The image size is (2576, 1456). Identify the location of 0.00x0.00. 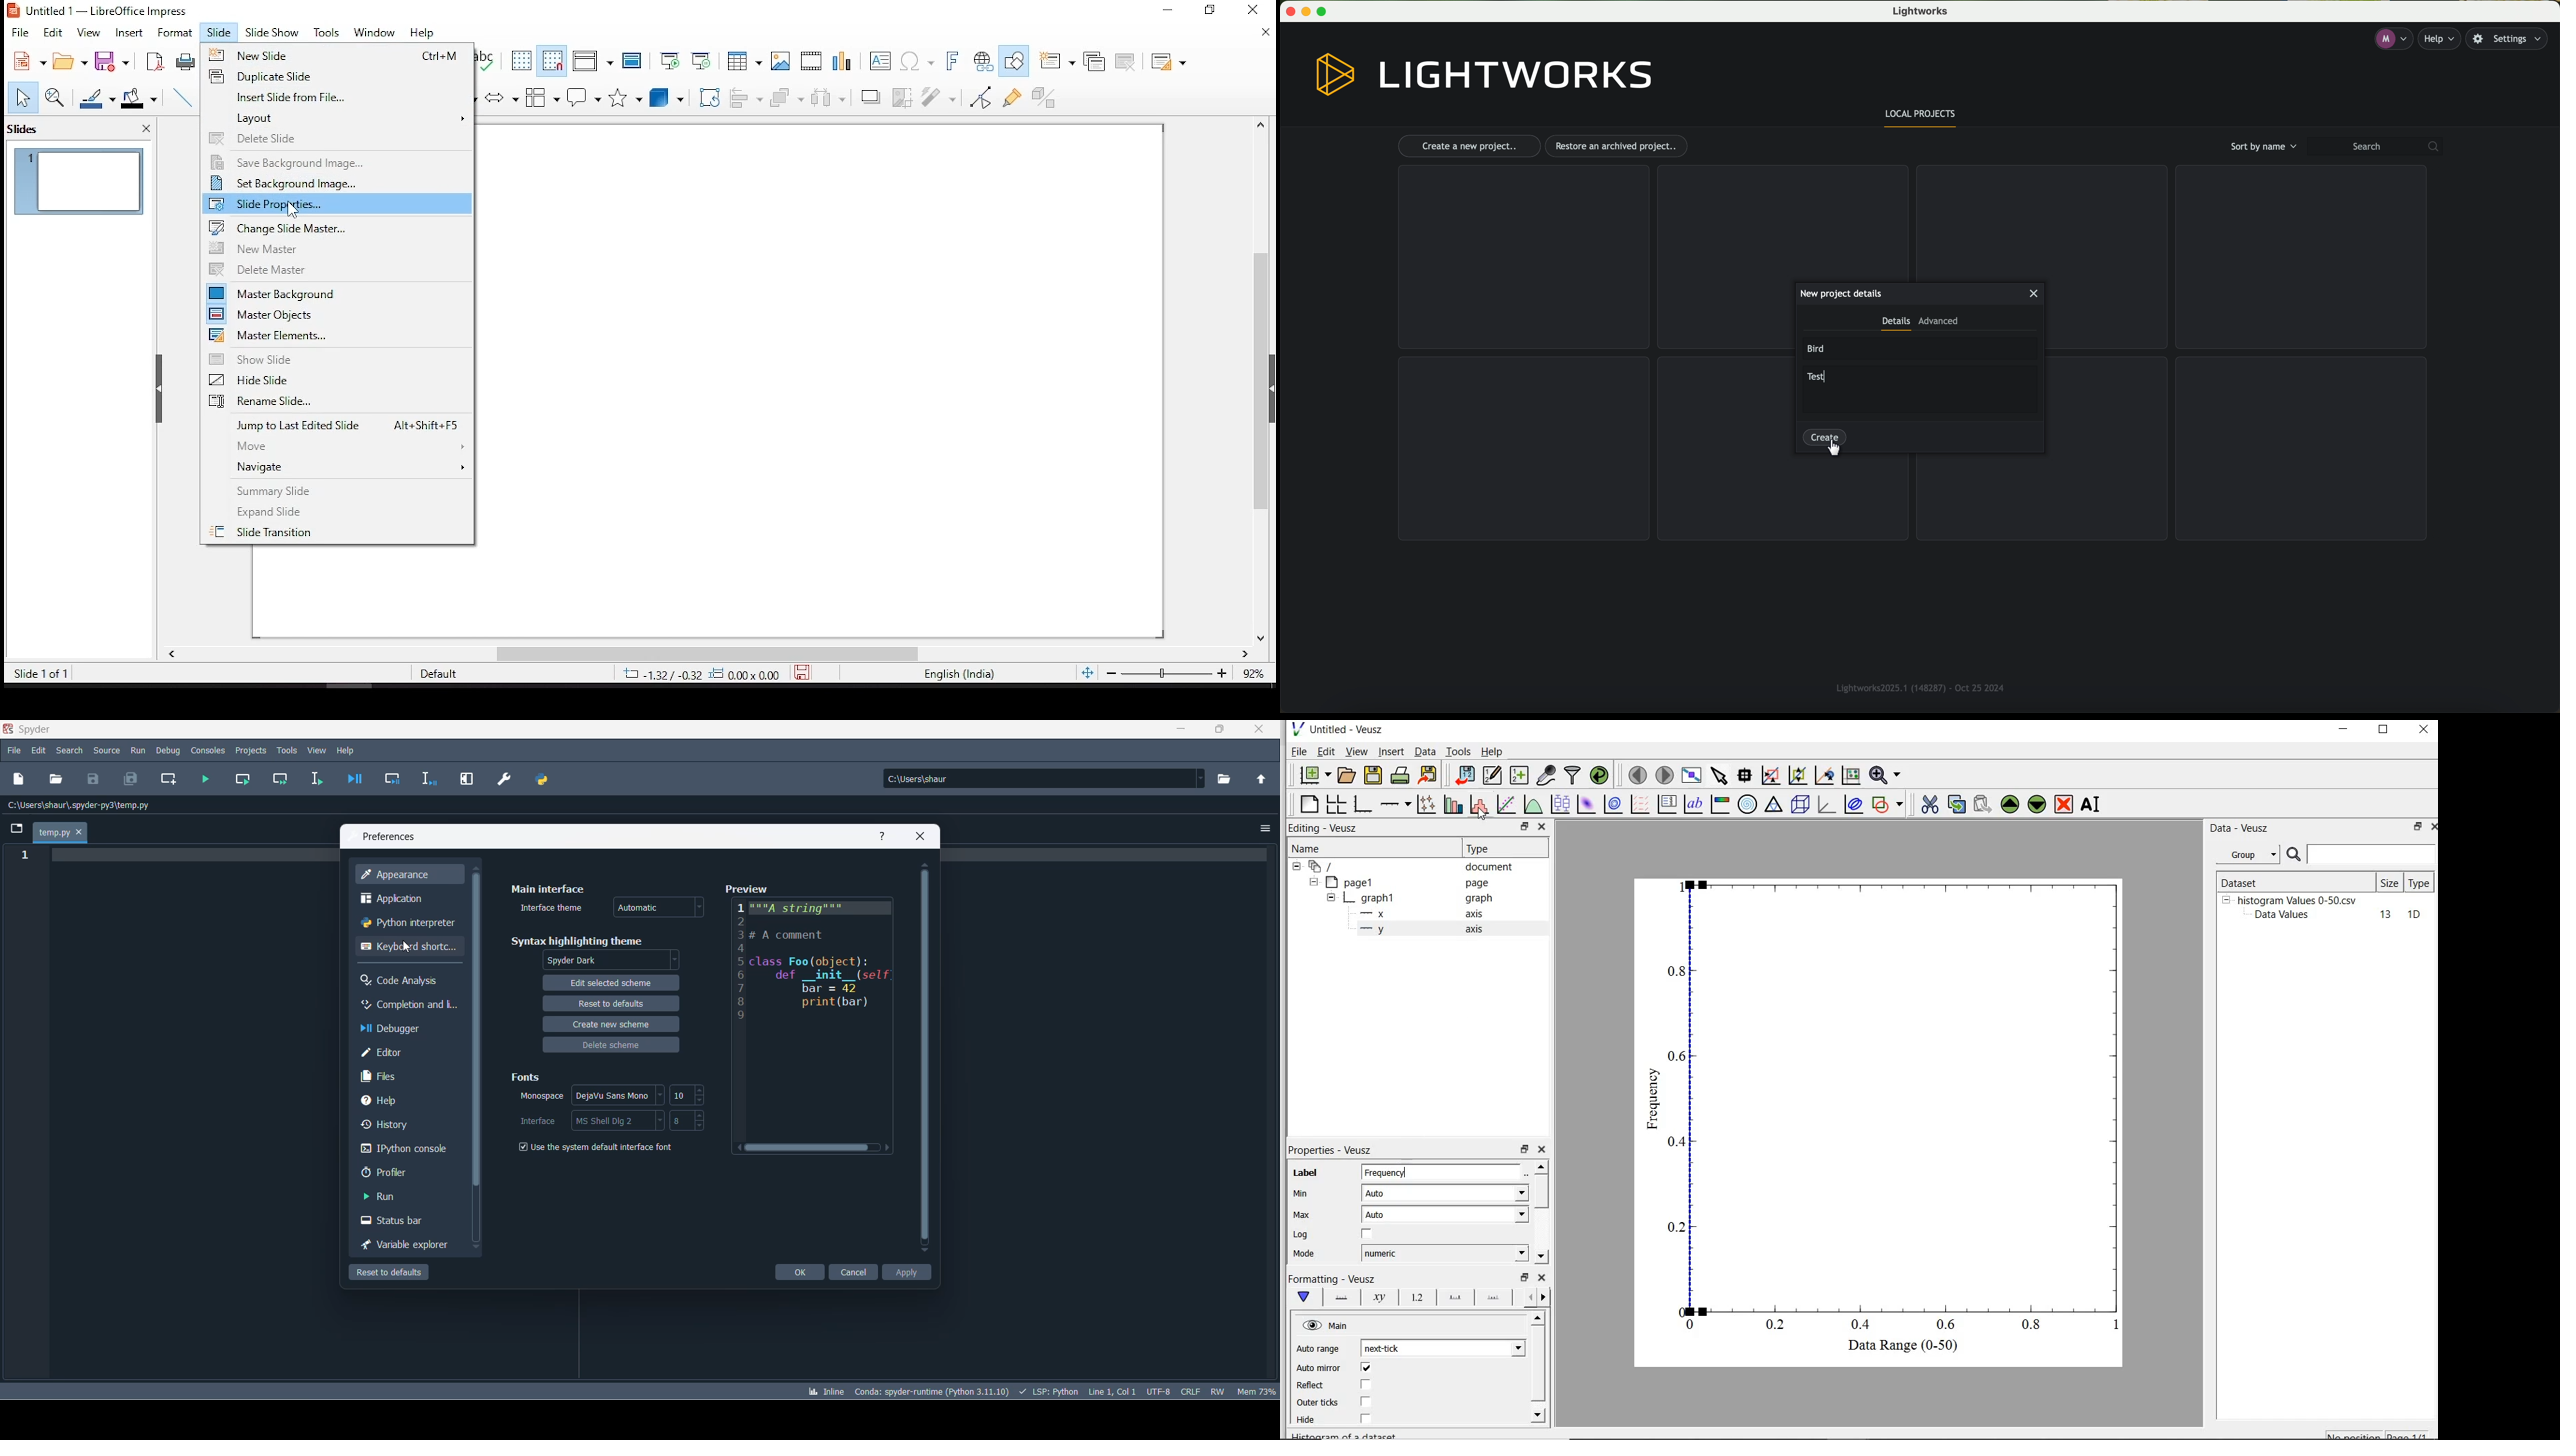
(749, 675).